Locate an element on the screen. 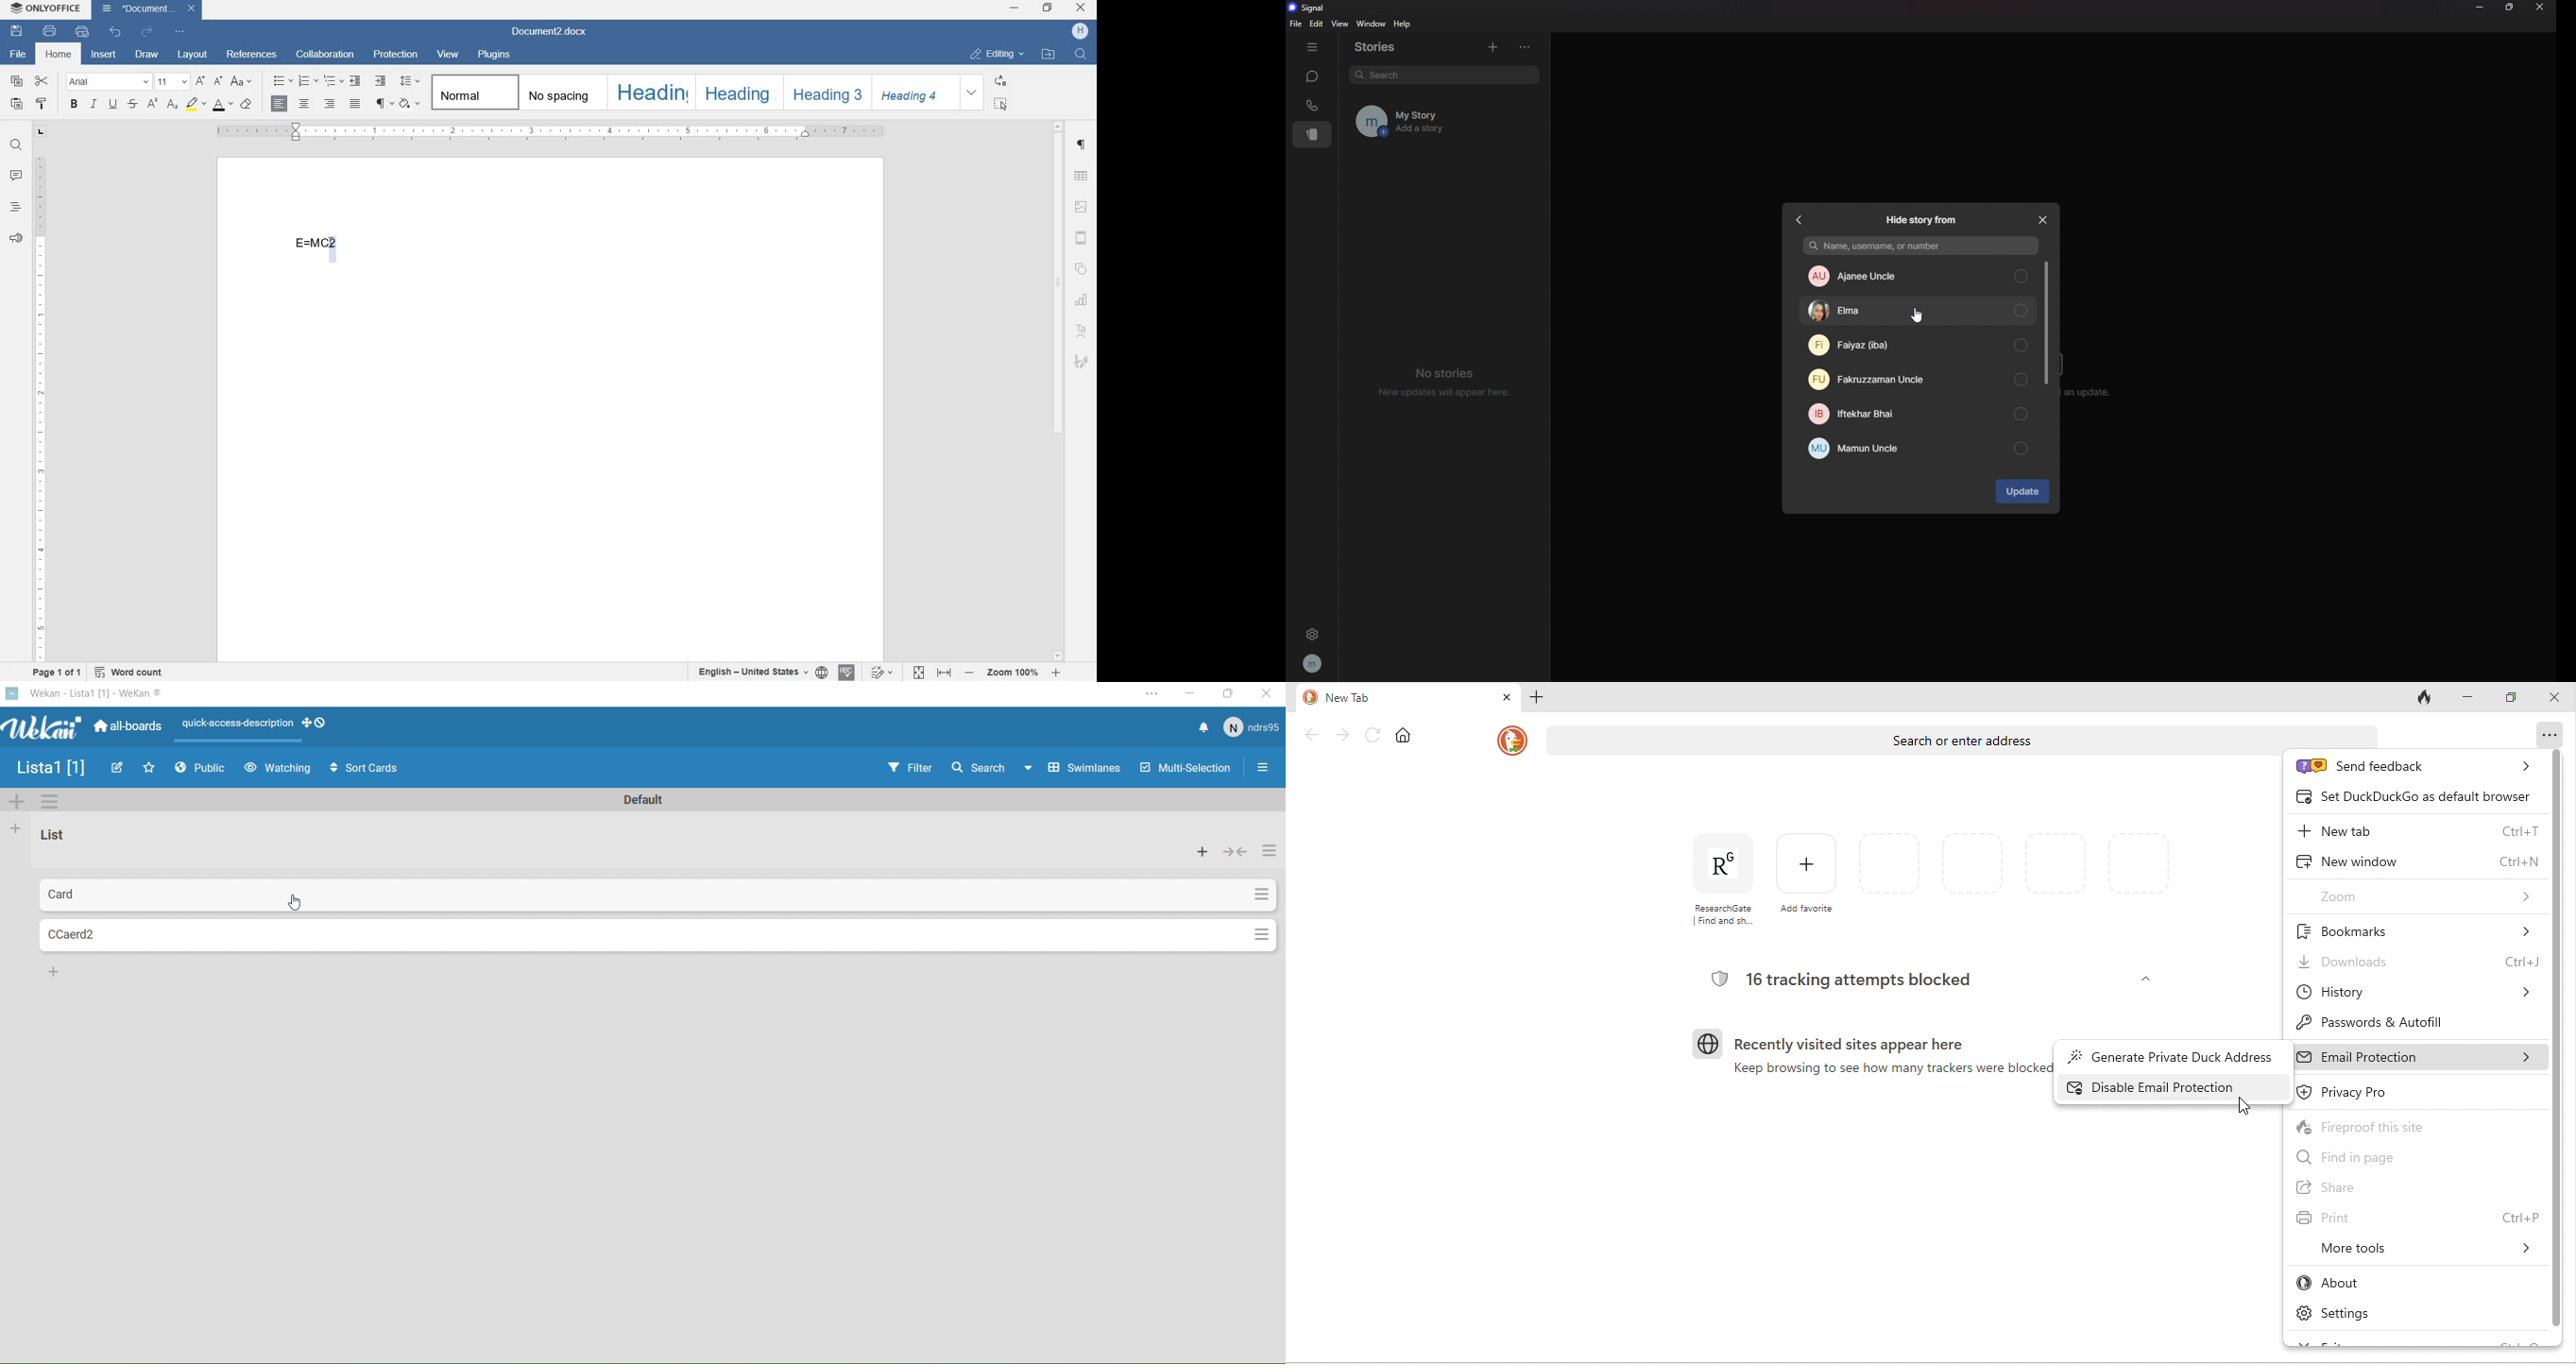  ajanee uncle is located at coordinates (1918, 274).